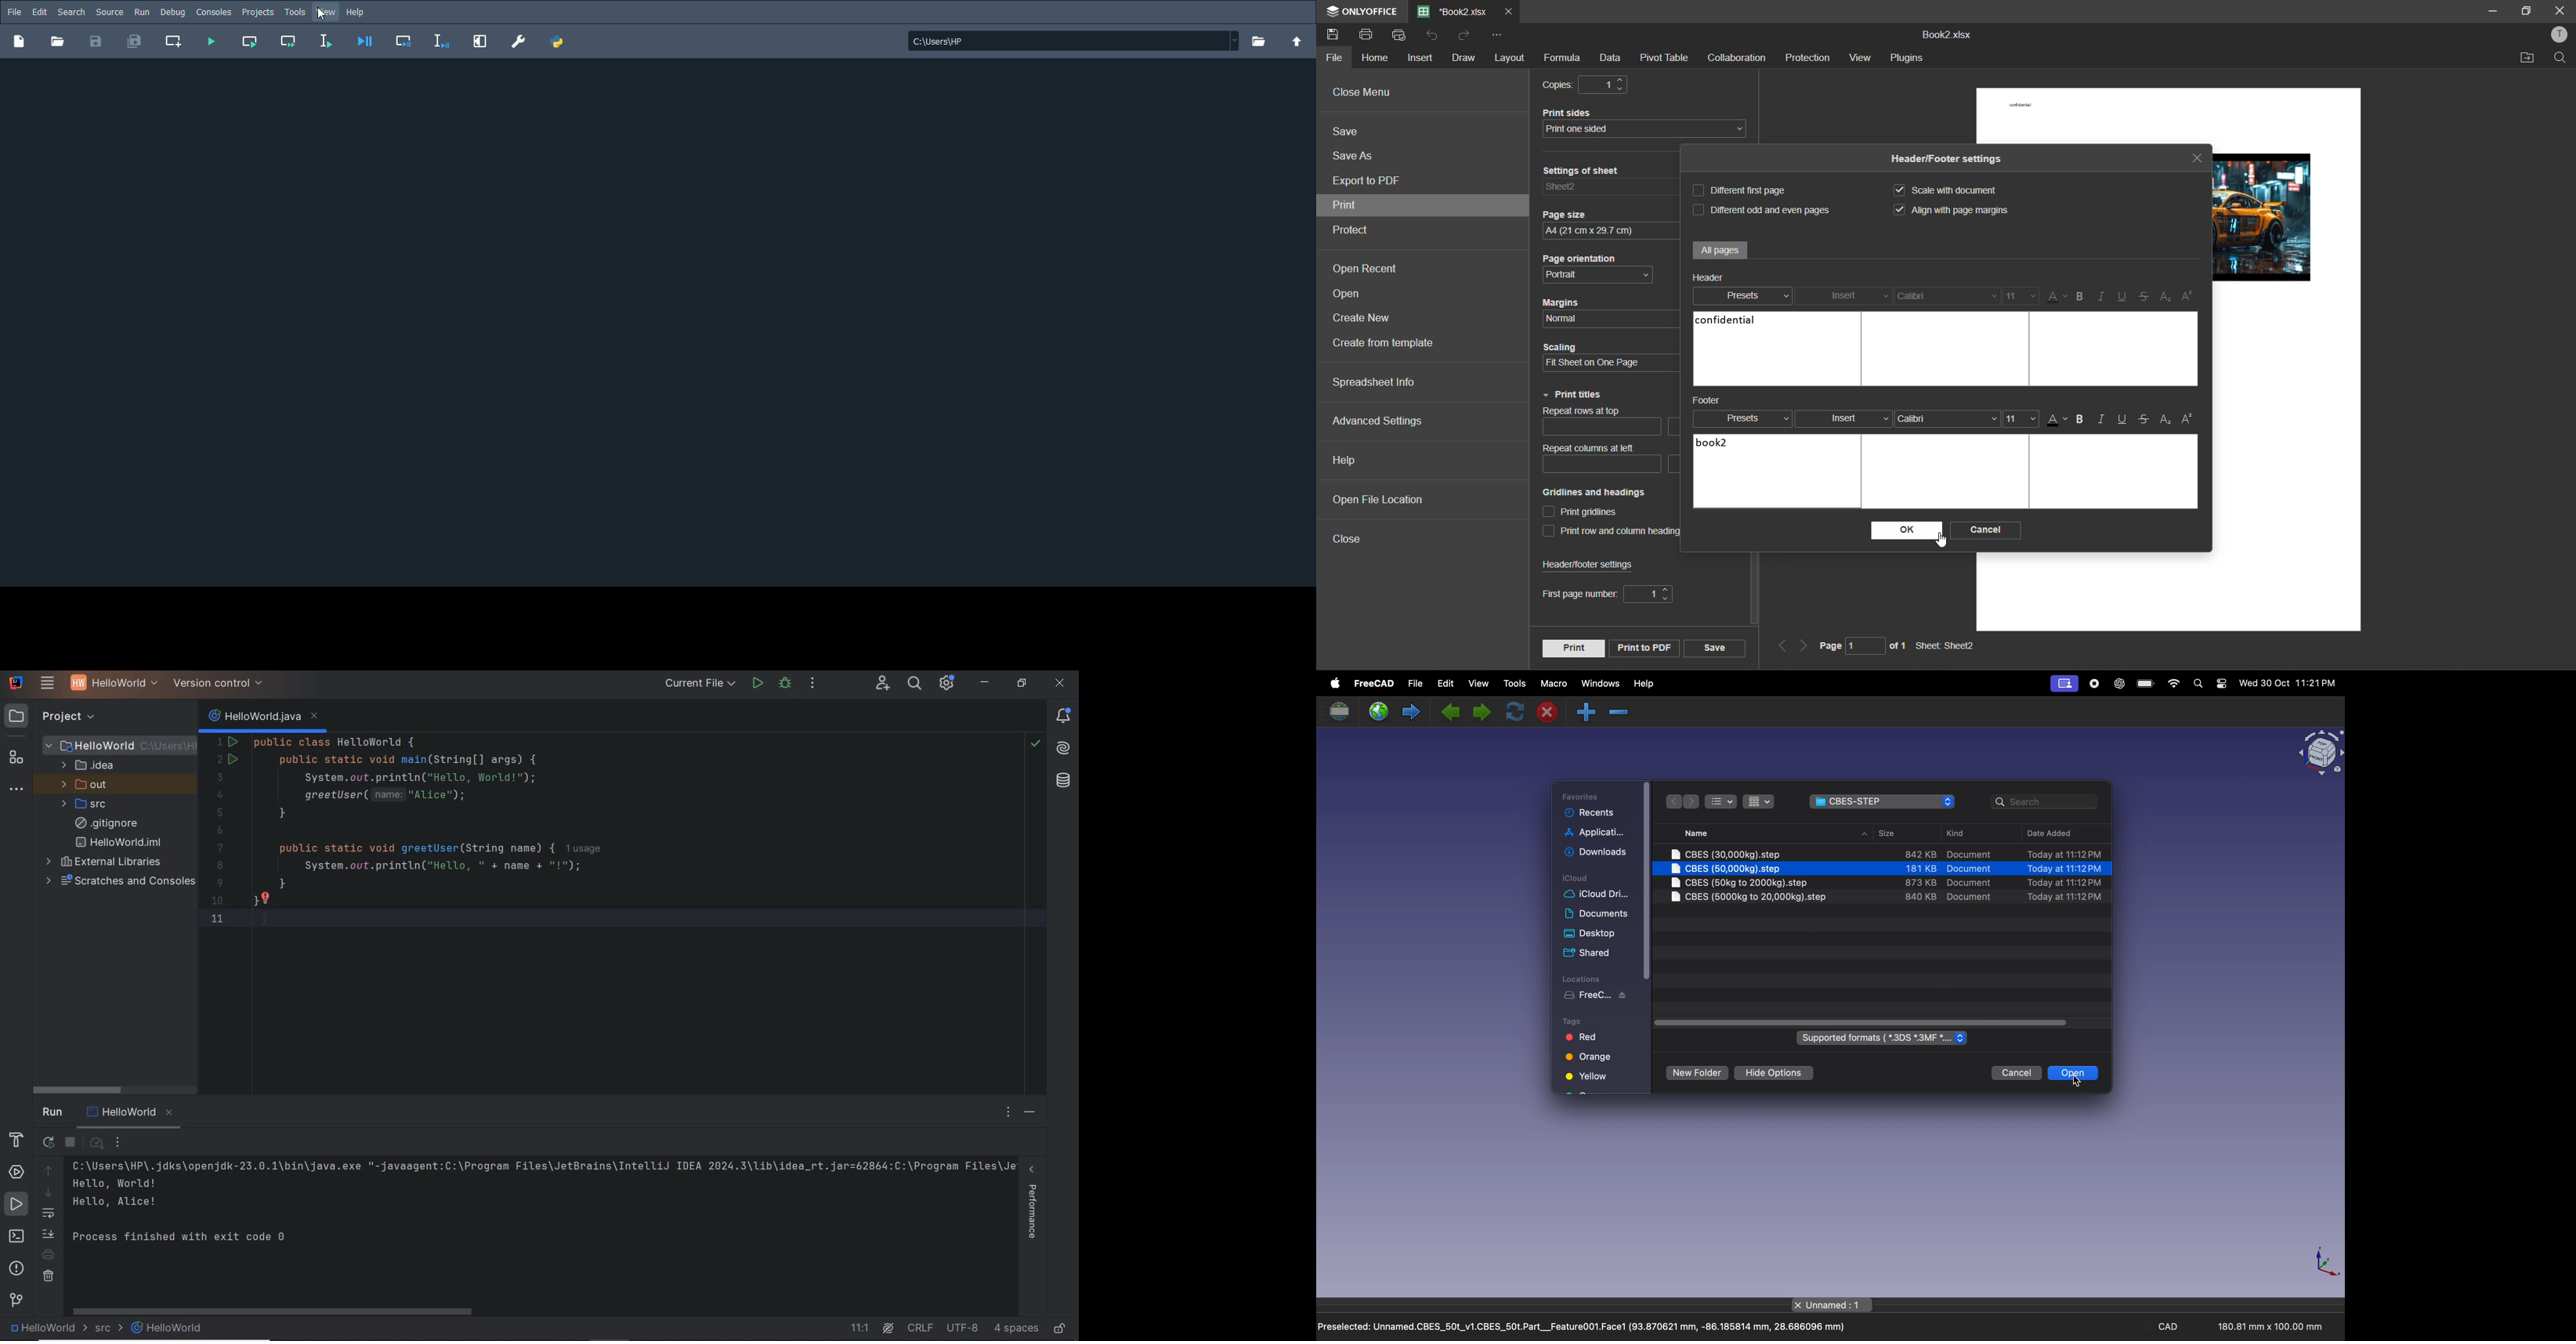 The width and height of the screenshot is (2576, 1344). I want to click on recent, so click(1590, 814).